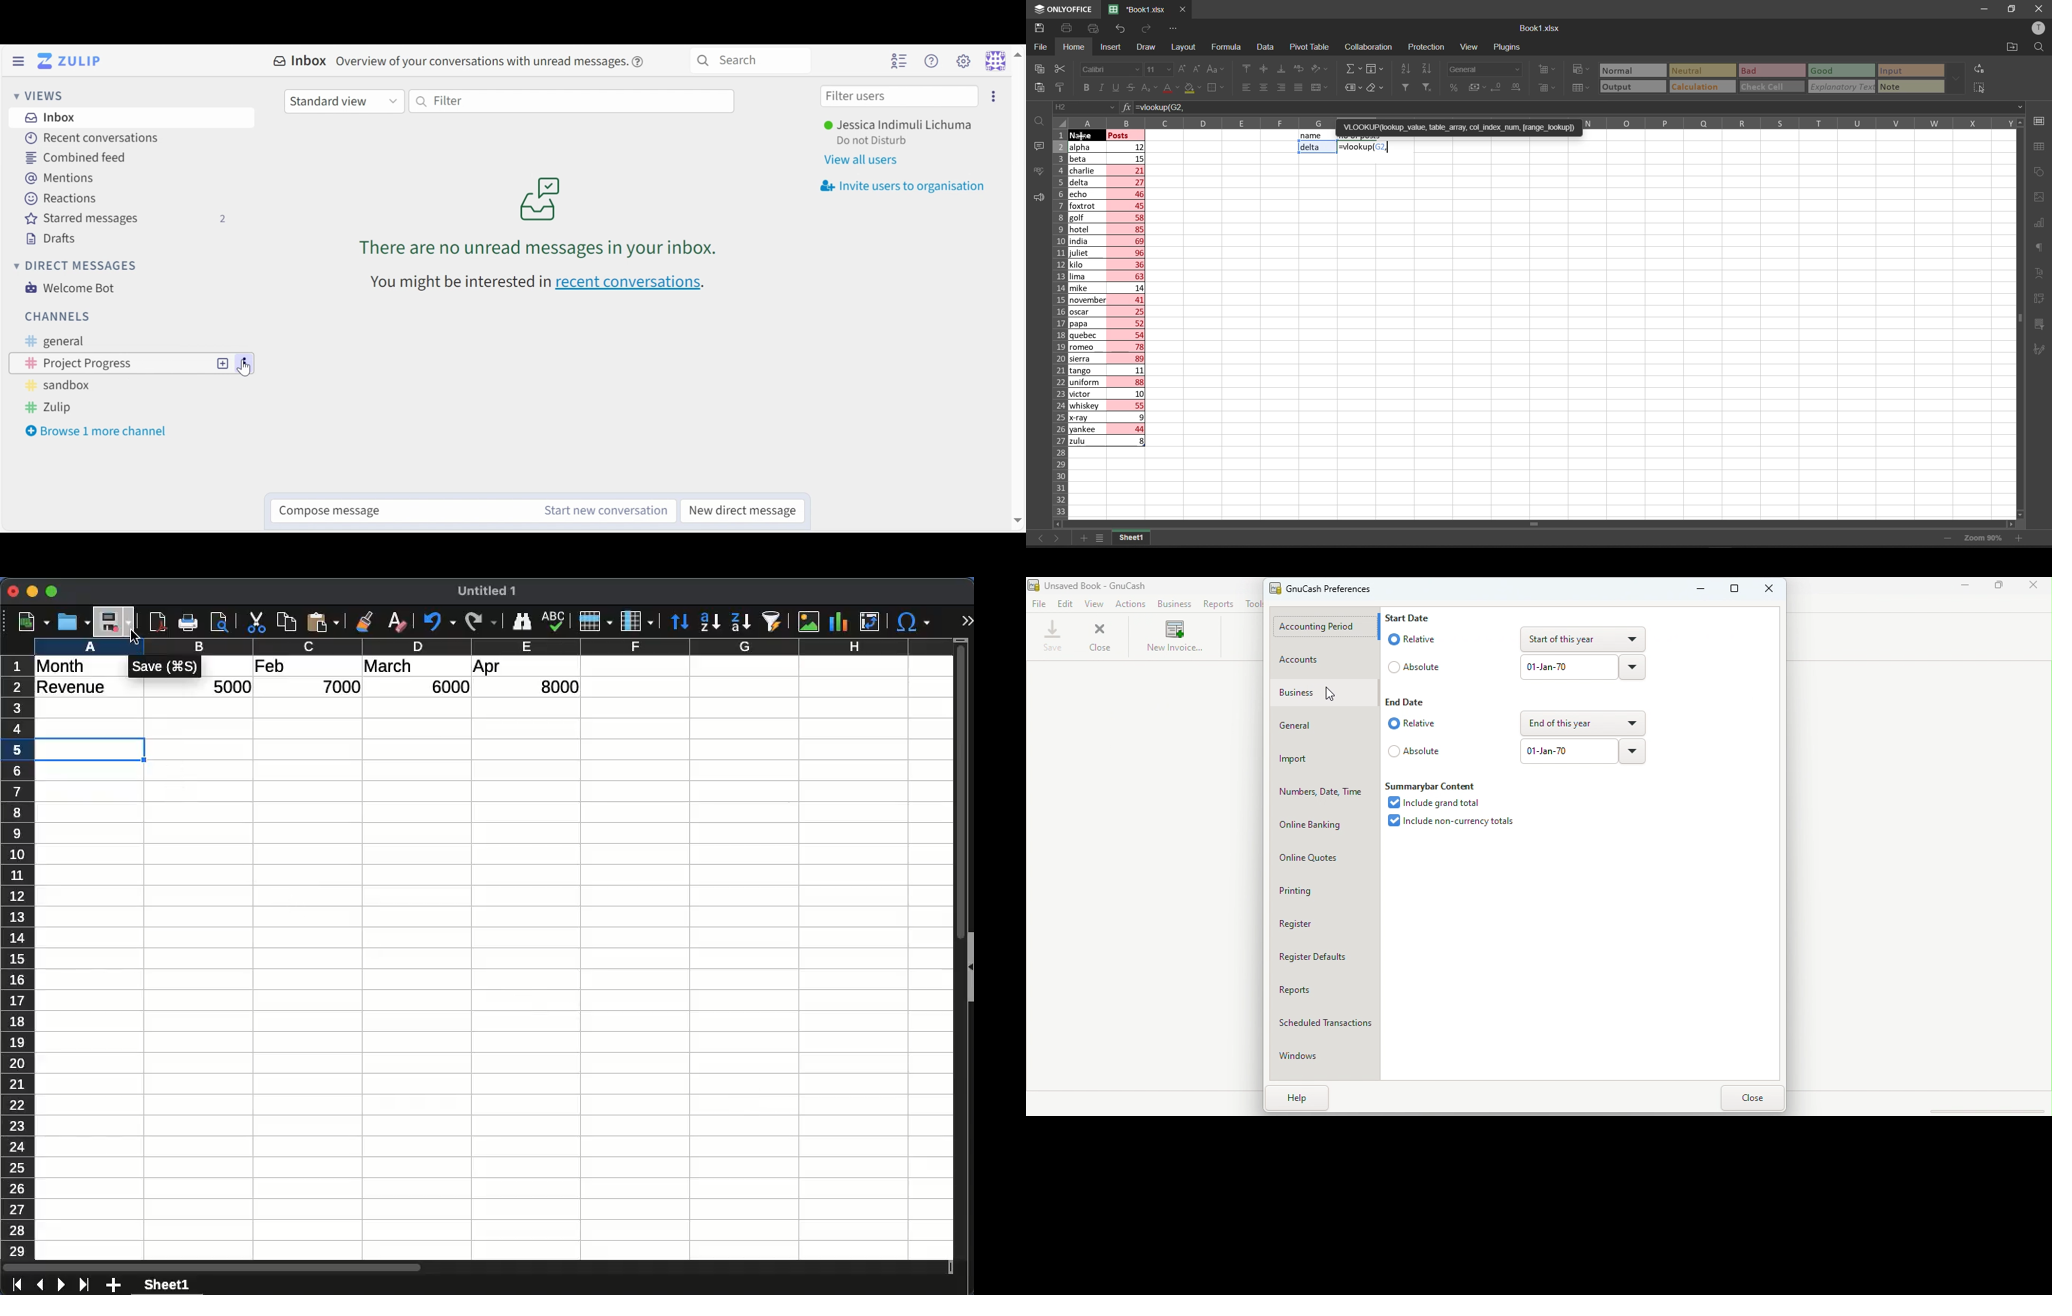 The width and height of the screenshot is (2072, 1316). I want to click on pivot table settings, so click(2042, 298).